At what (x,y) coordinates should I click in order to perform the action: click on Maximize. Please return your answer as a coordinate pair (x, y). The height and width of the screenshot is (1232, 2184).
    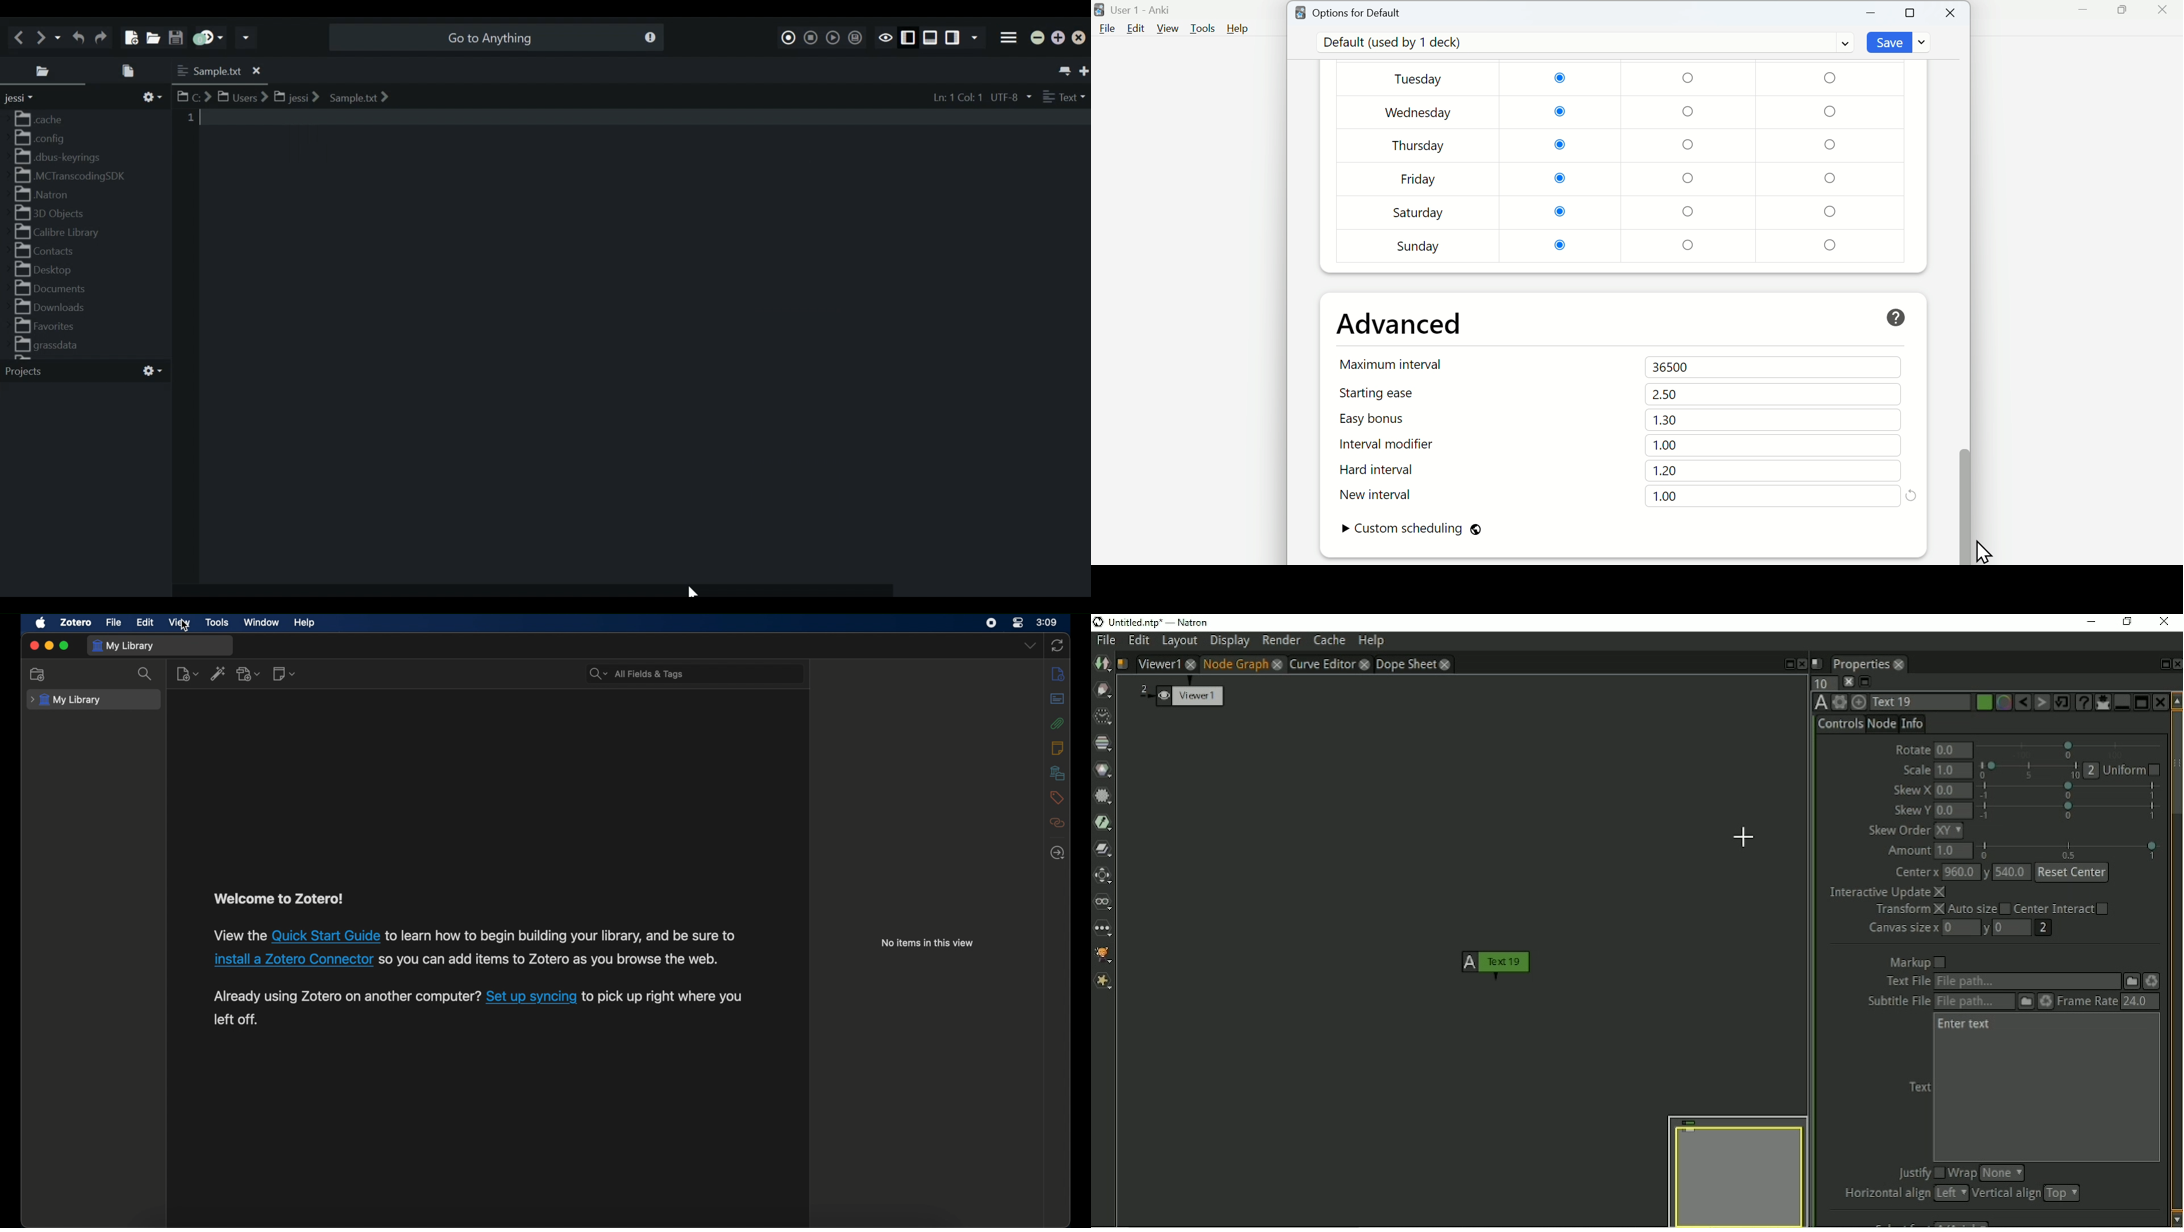
    Looking at the image, I should click on (2122, 10).